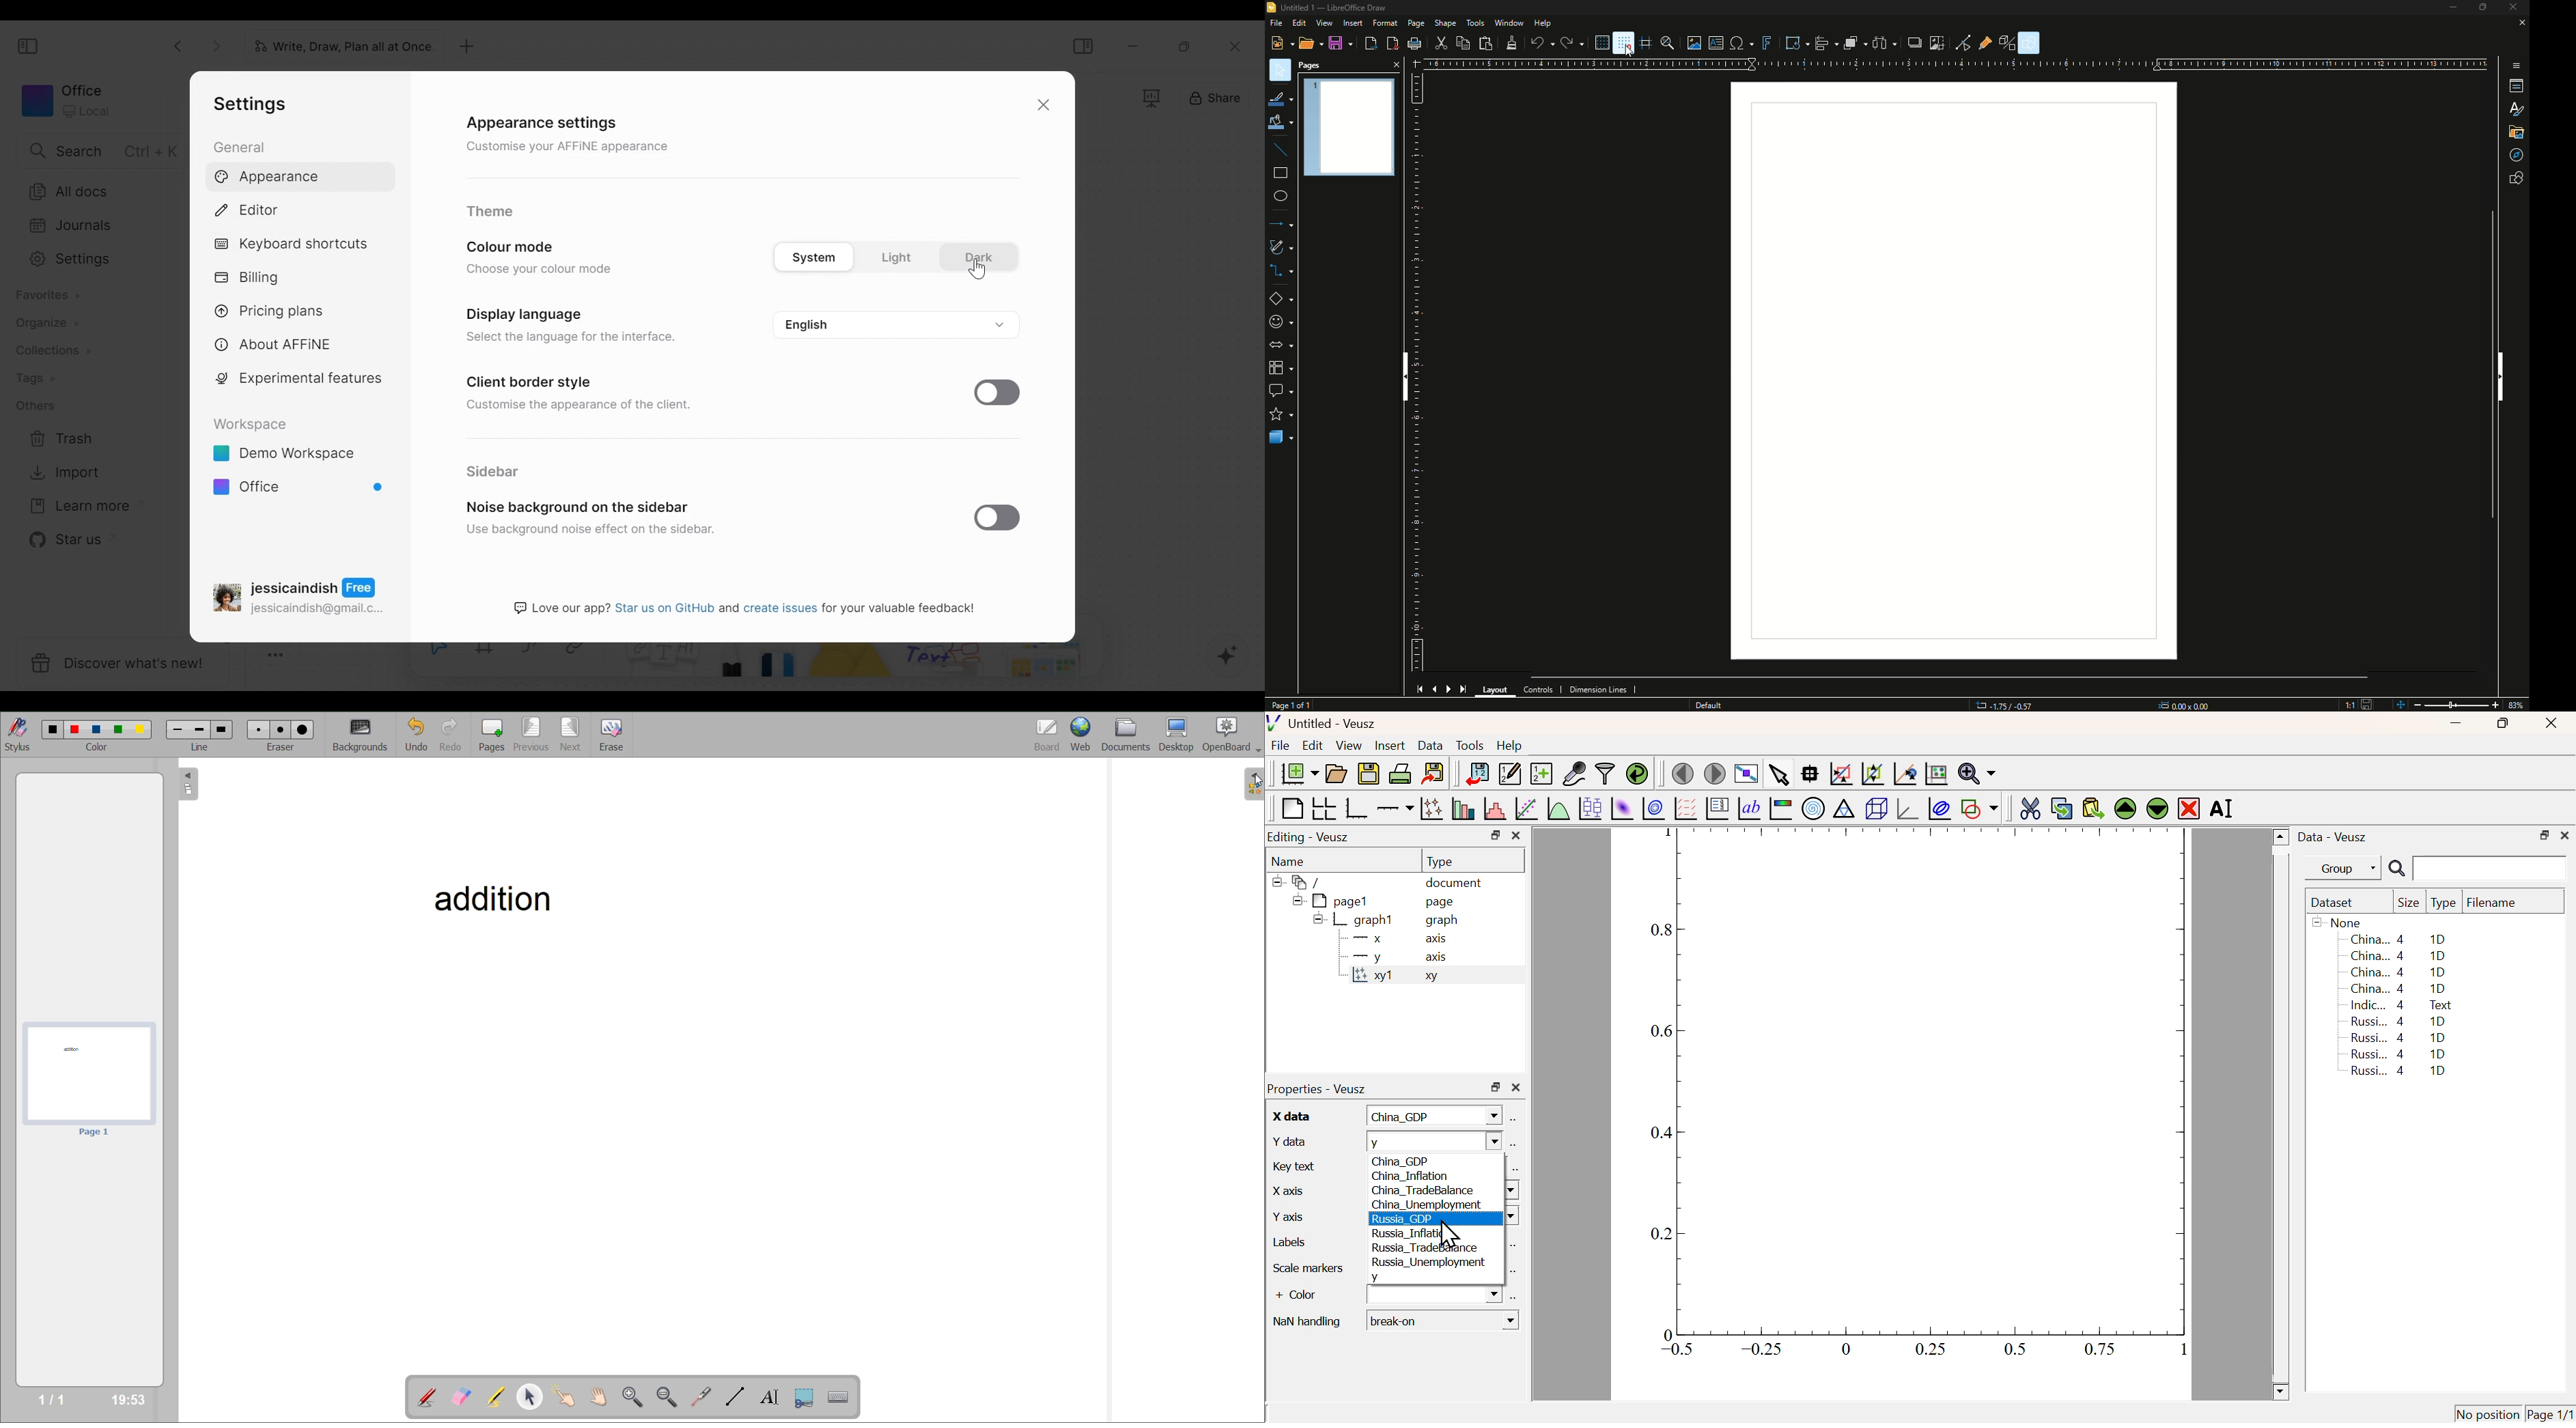 This screenshot has height=1428, width=2576. Describe the element at coordinates (1434, 686) in the screenshot. I see `Previous page` at that location.